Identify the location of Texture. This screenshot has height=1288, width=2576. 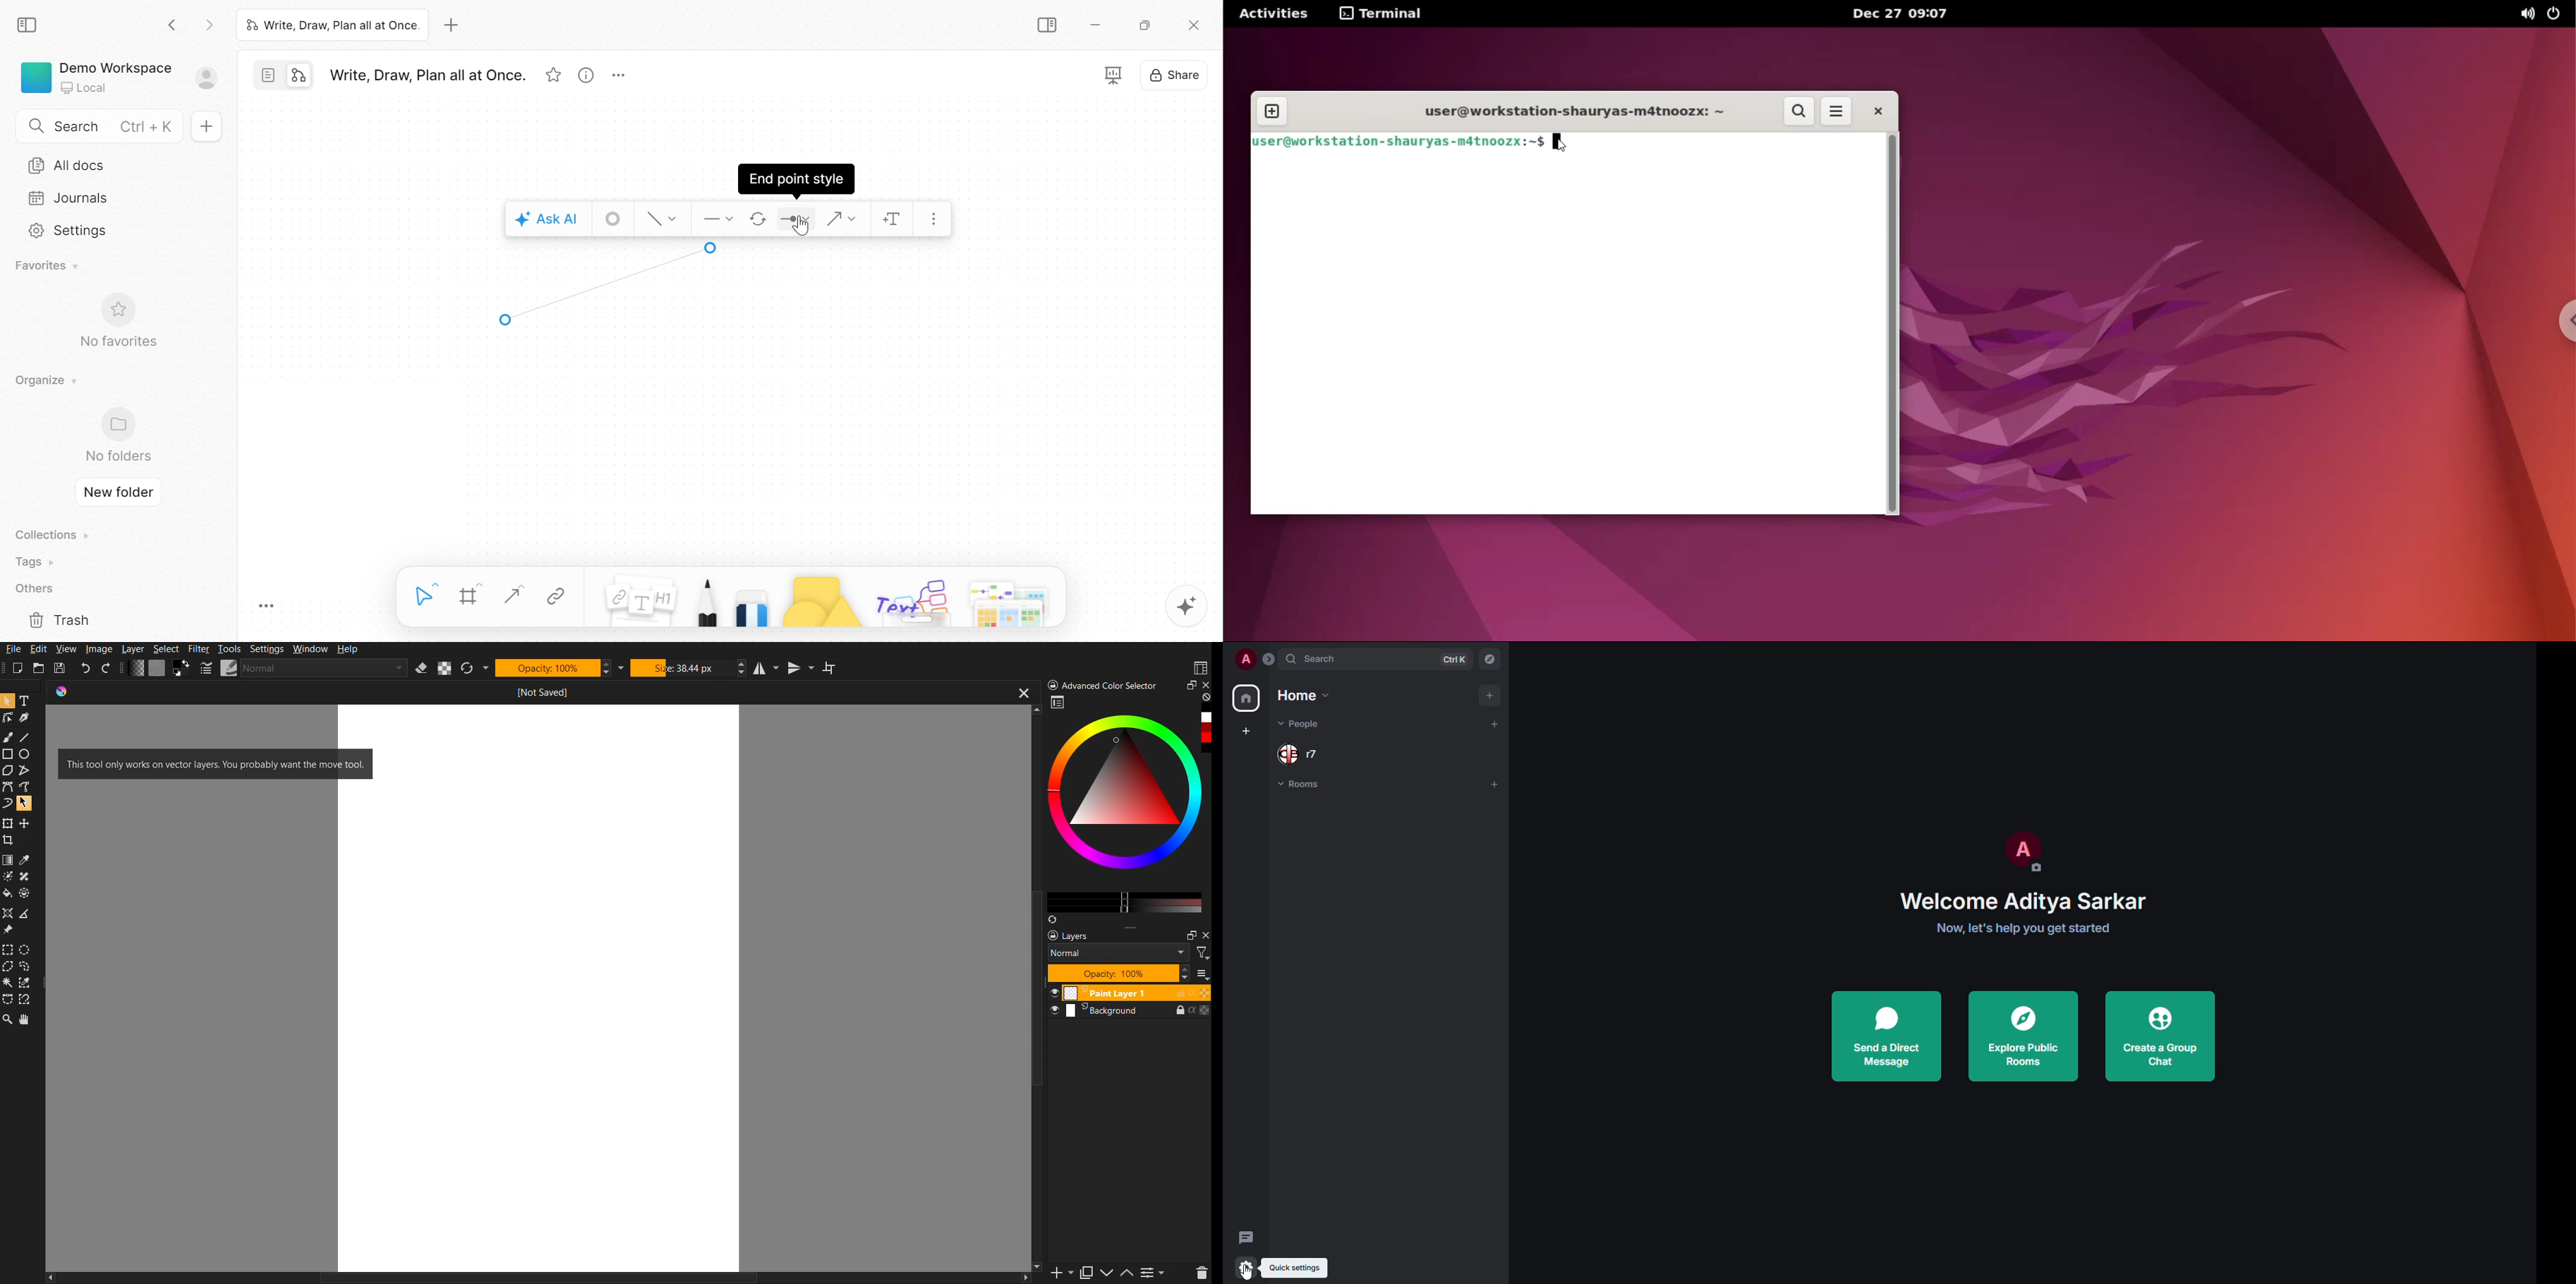
(157, 669).